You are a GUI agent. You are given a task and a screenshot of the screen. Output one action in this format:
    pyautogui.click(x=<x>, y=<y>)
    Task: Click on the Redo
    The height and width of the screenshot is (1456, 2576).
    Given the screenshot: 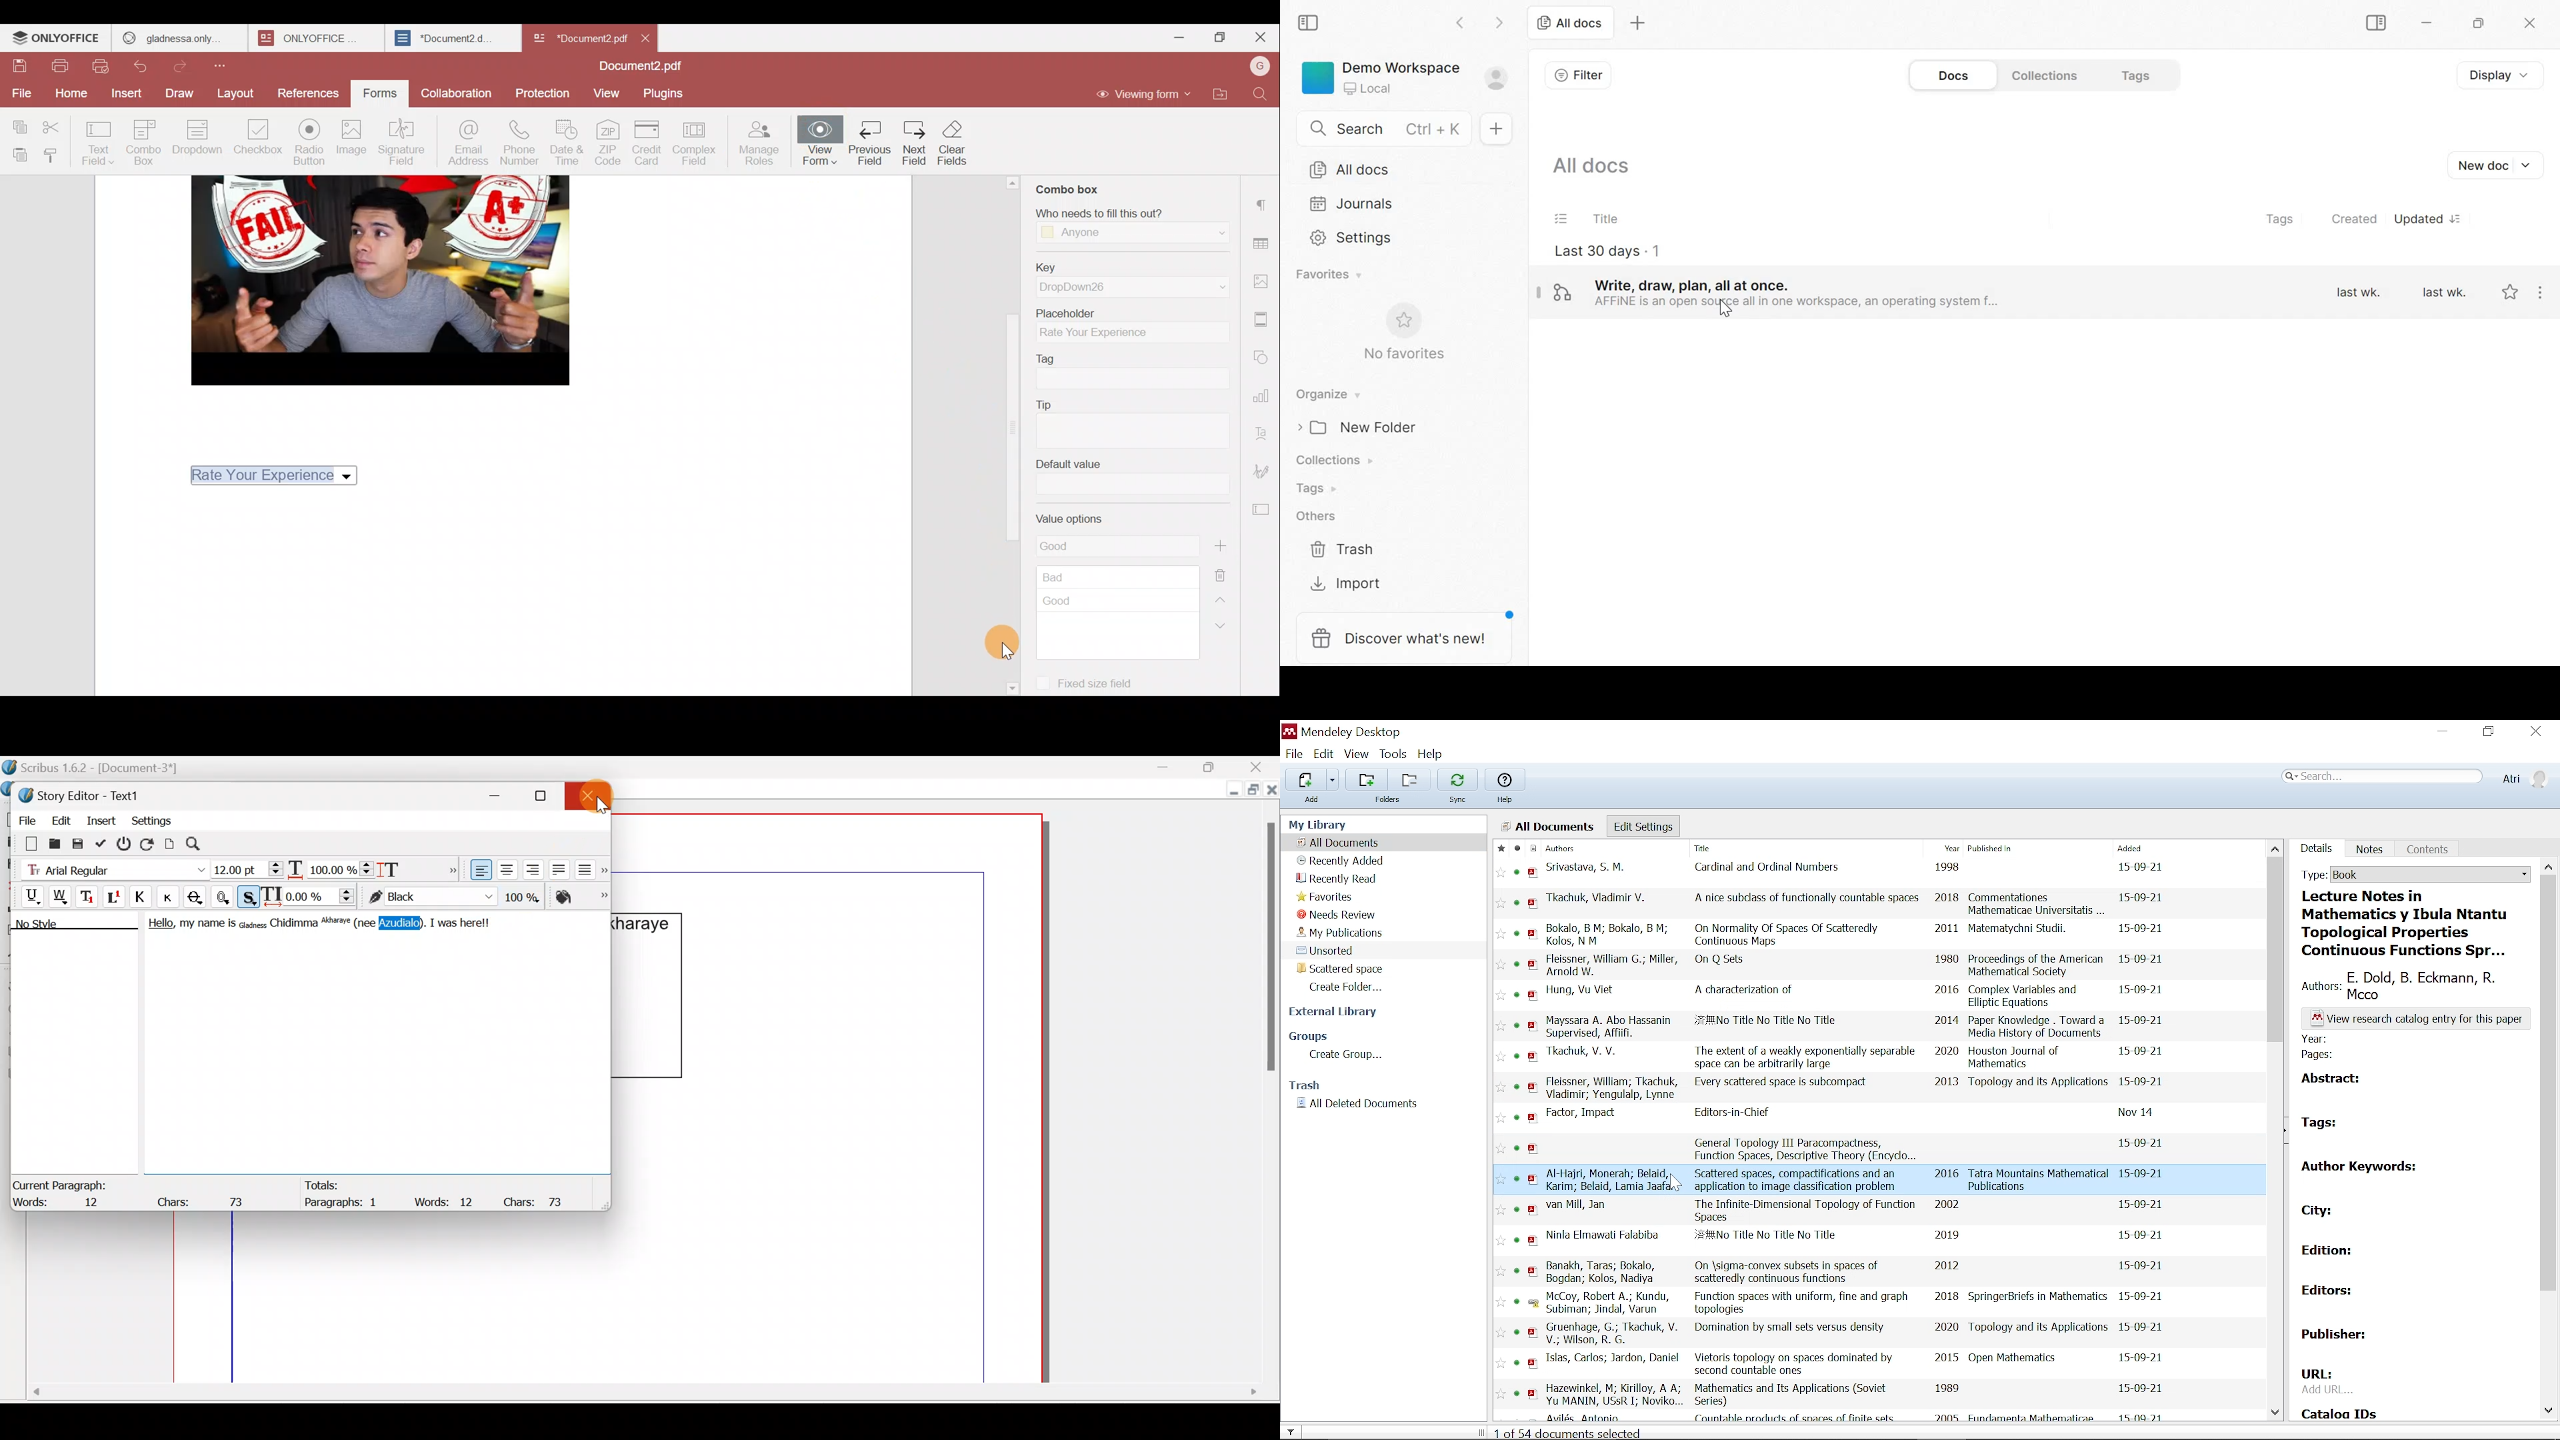 What is the action you would take?
    pyautogui.click(x=187, y=67)
    